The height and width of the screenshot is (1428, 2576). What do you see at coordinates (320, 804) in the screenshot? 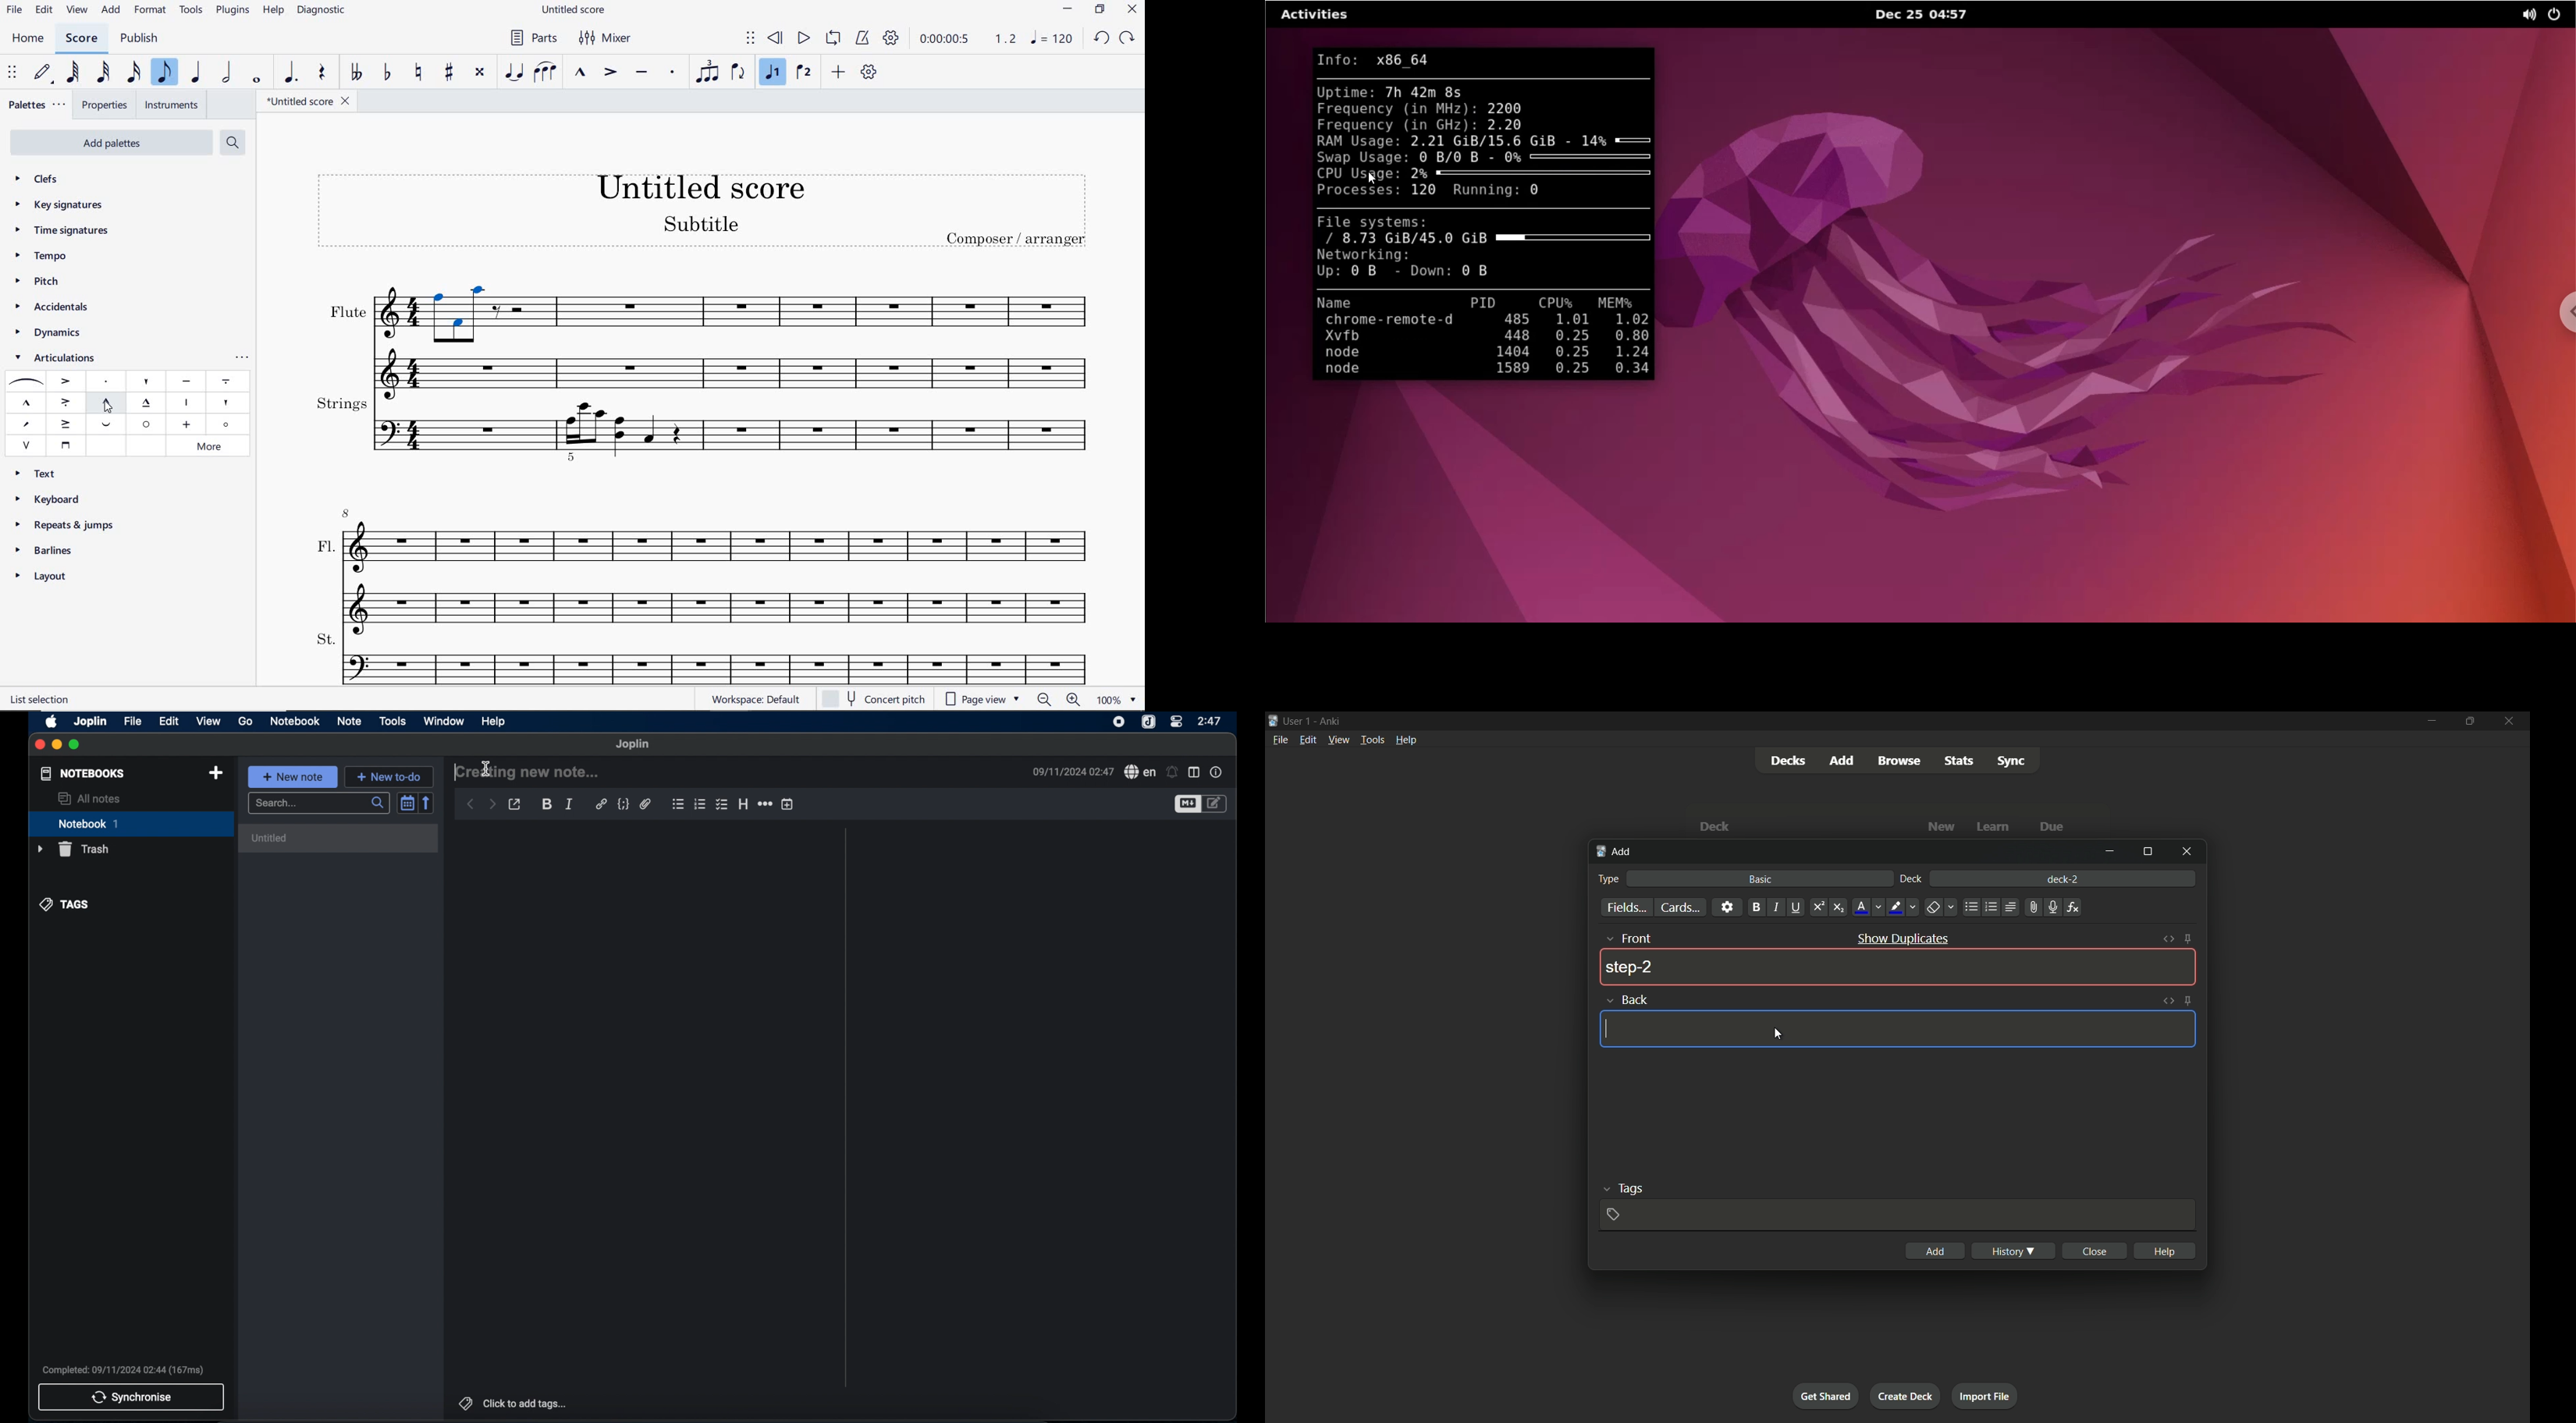
I see `search bar` at bounding box center [320, 804].